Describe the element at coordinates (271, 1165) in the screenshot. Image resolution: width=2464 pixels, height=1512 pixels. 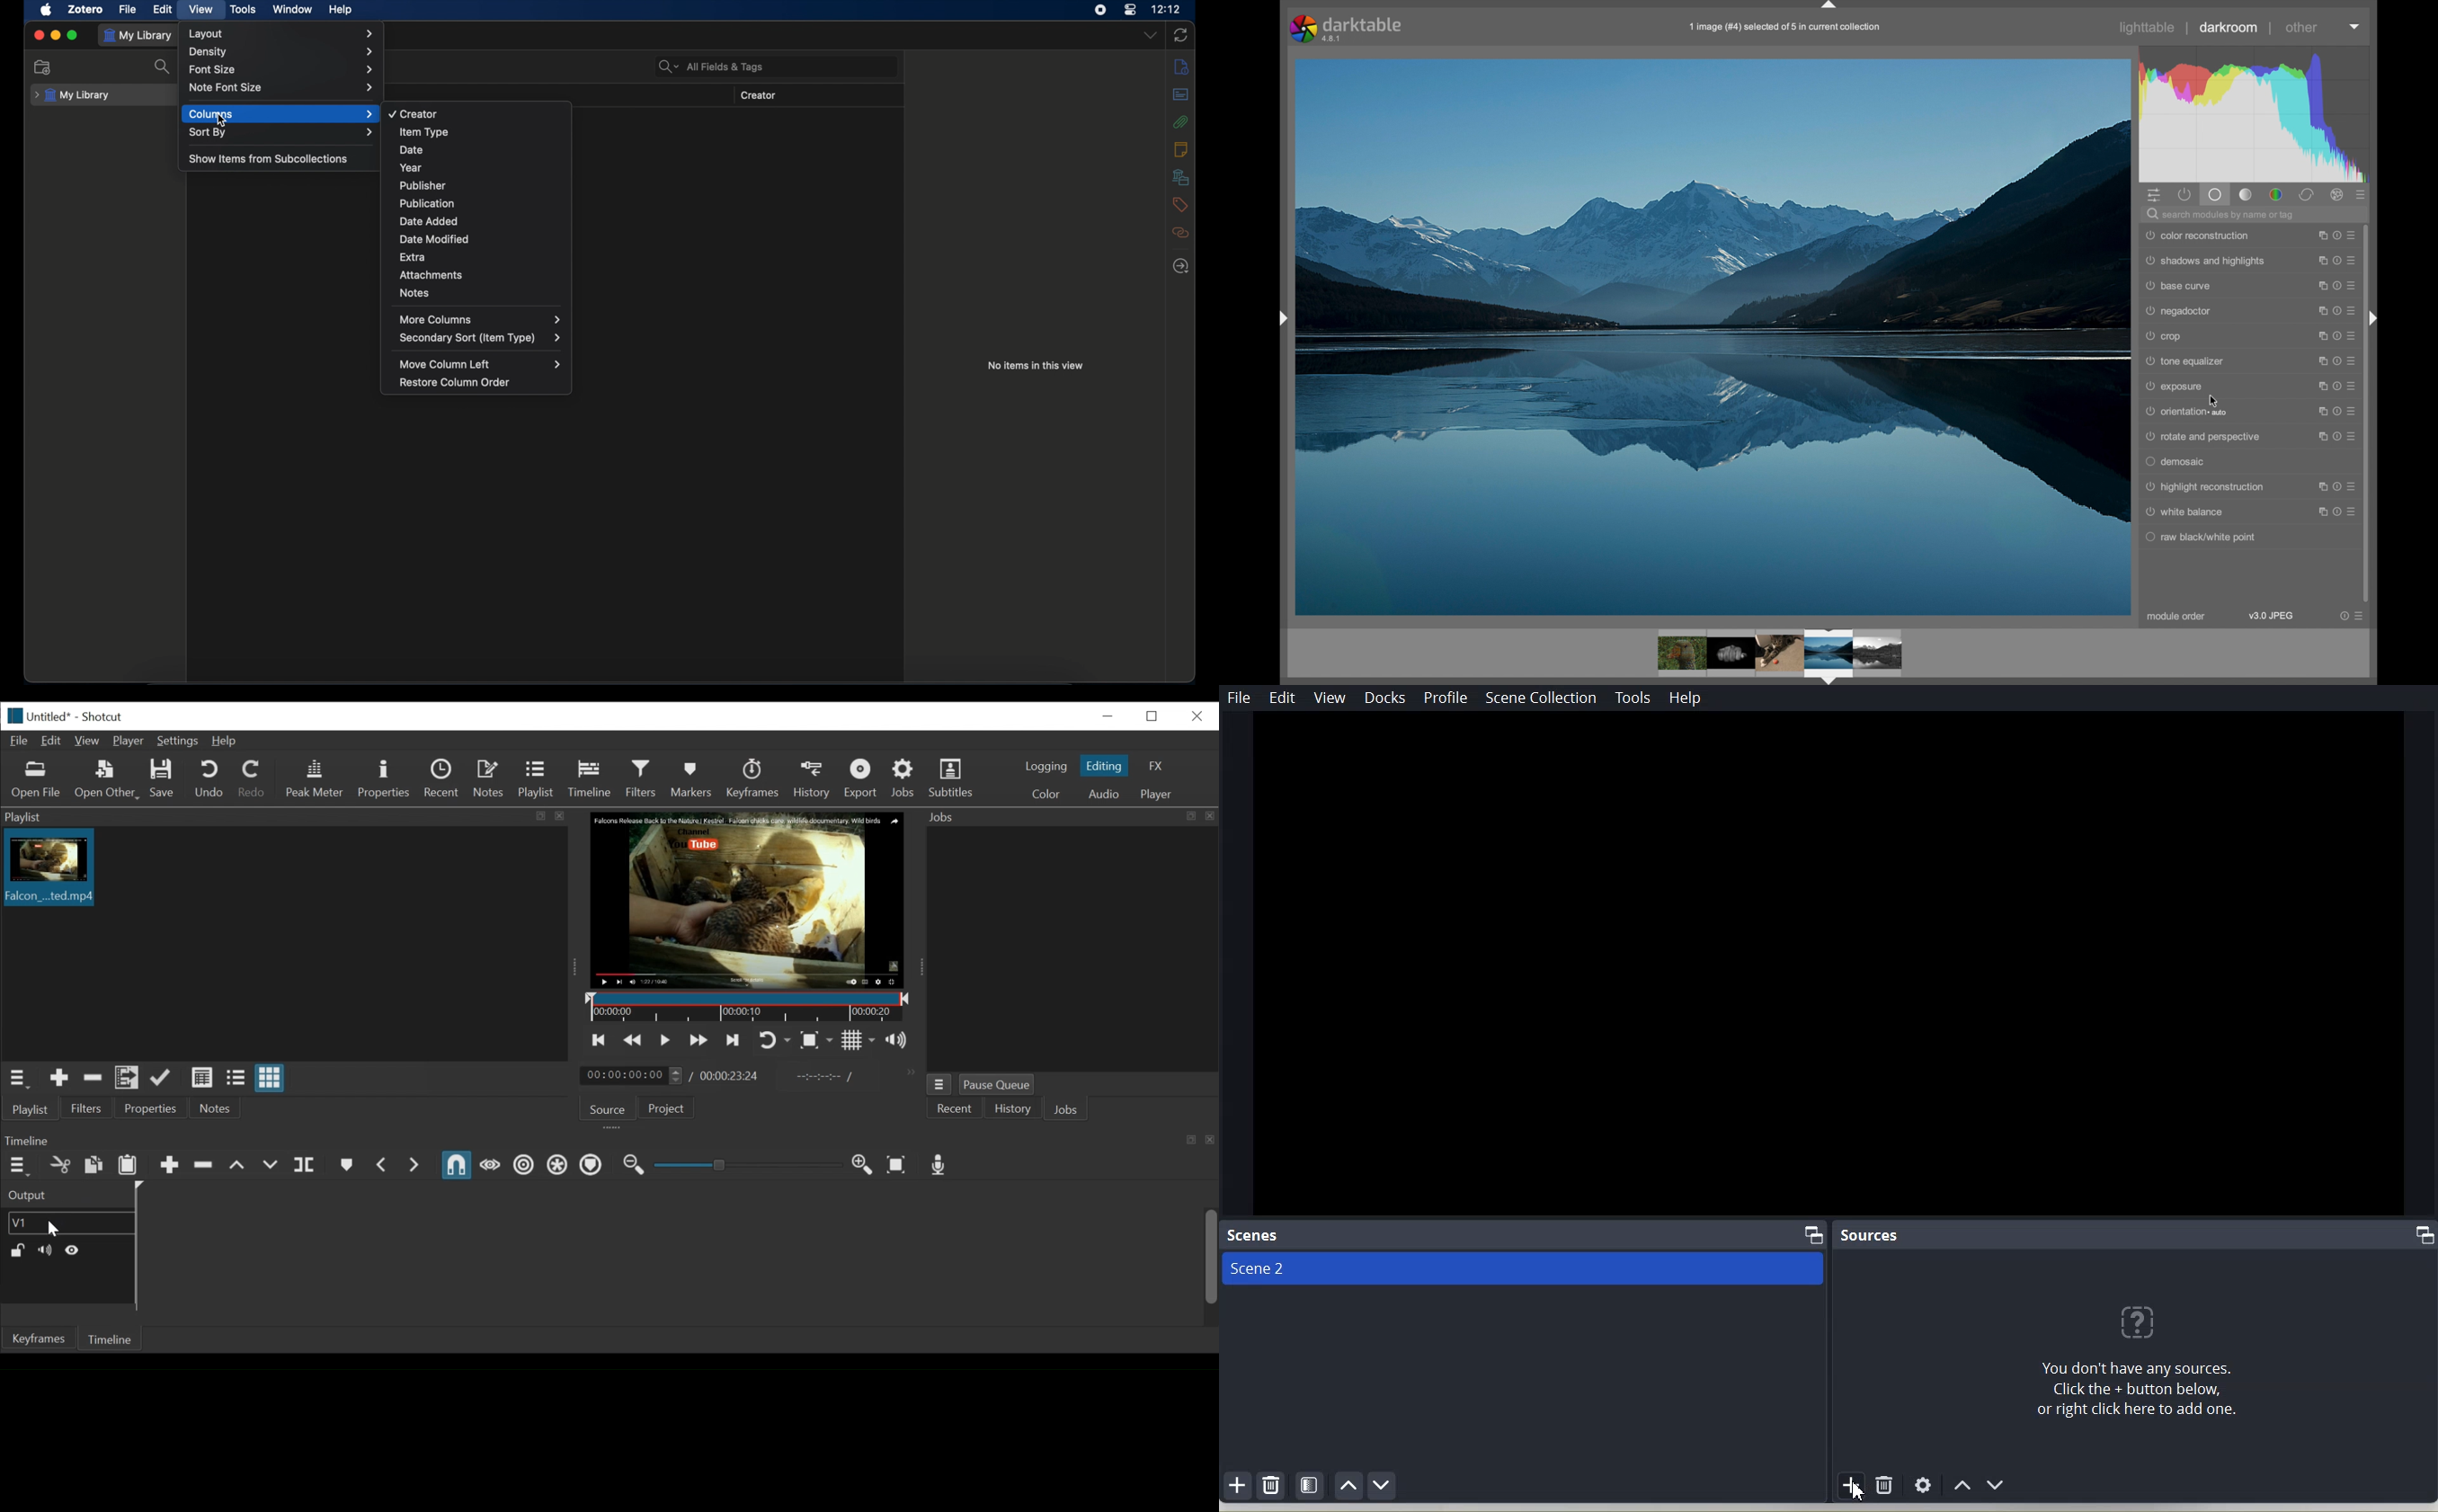
I see `Overwrite` at that location.